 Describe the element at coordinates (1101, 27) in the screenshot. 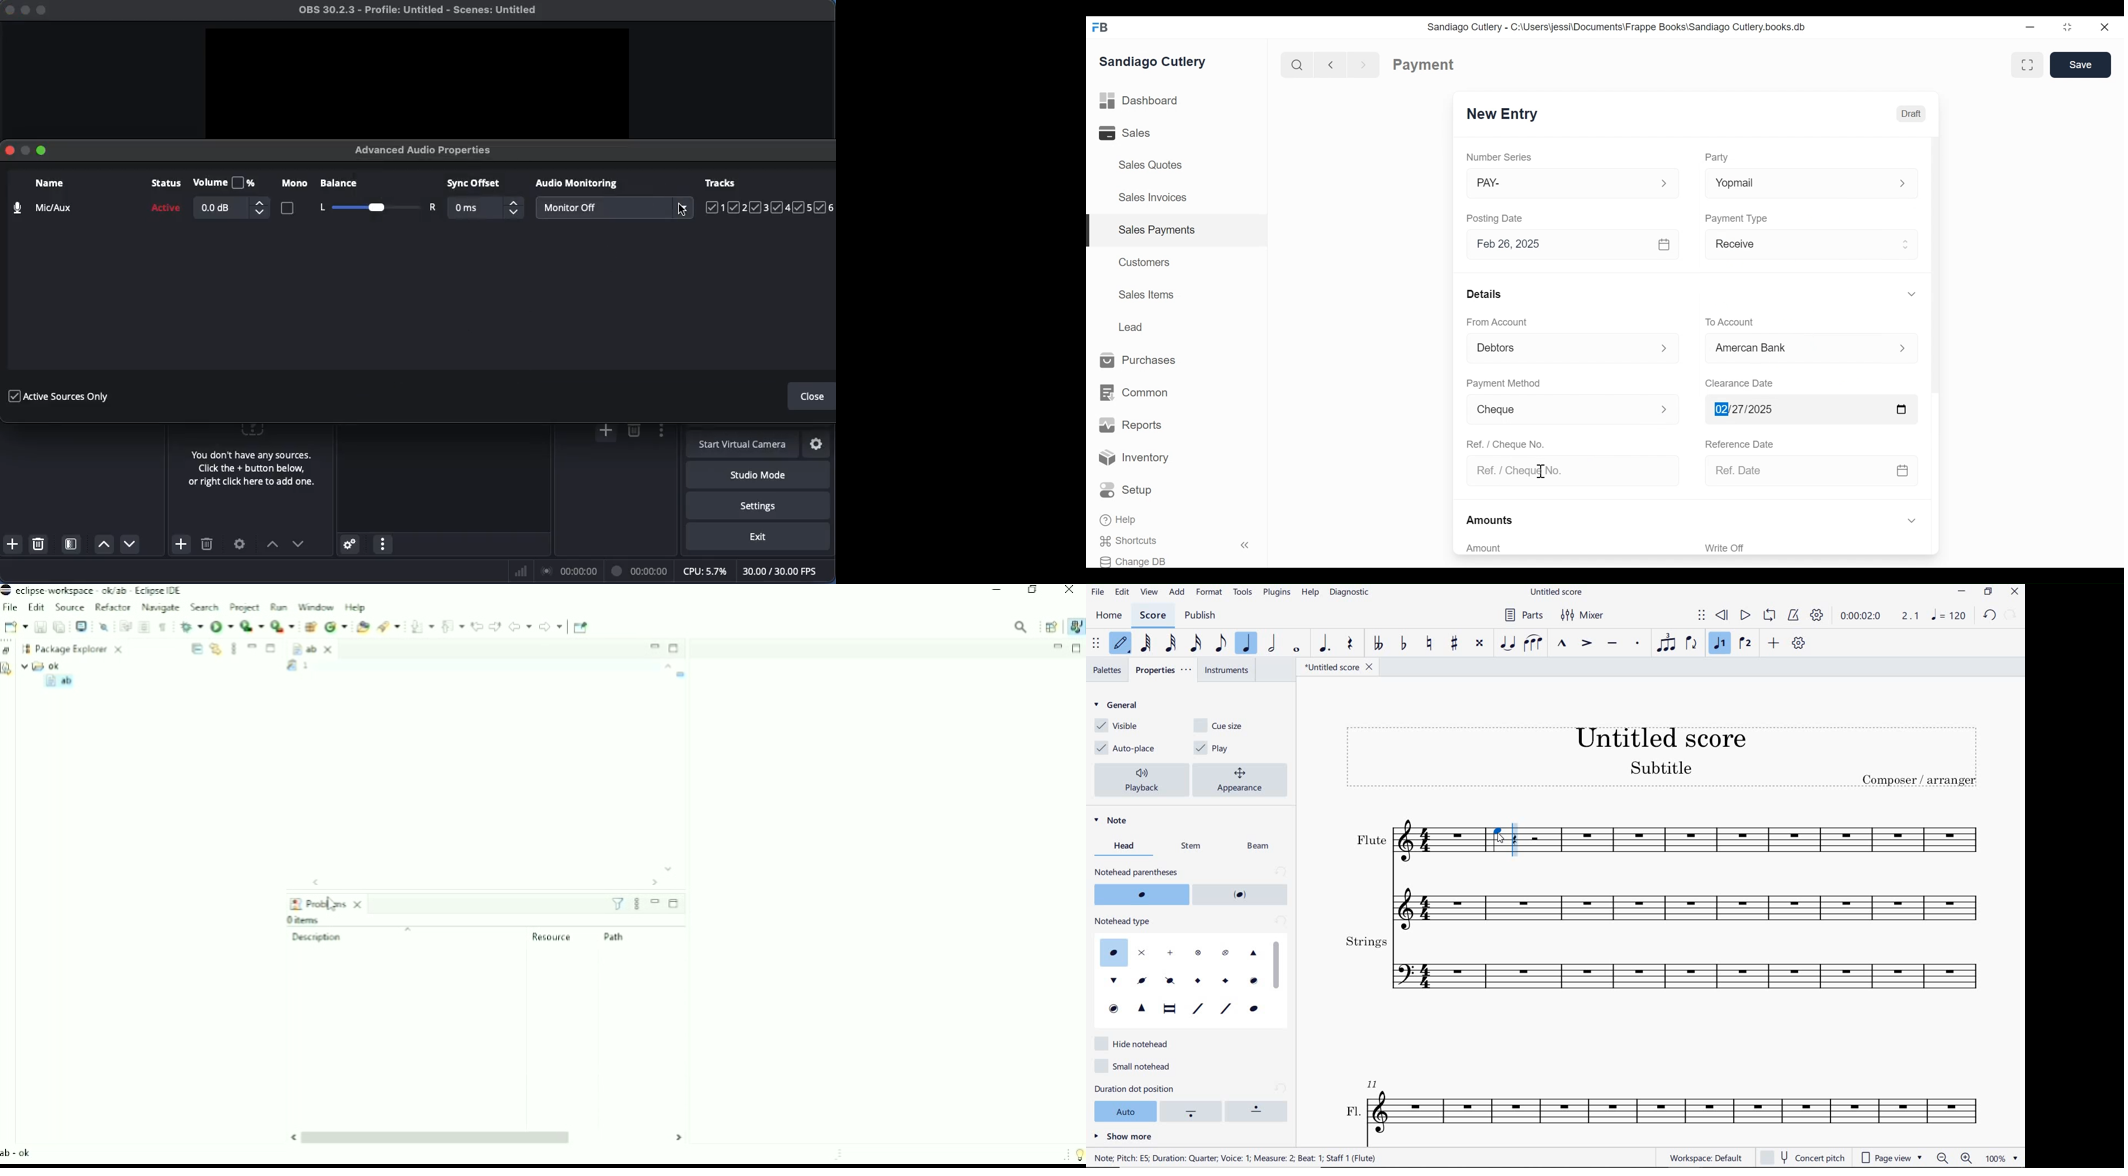

I see `Frappe Books` at that location.